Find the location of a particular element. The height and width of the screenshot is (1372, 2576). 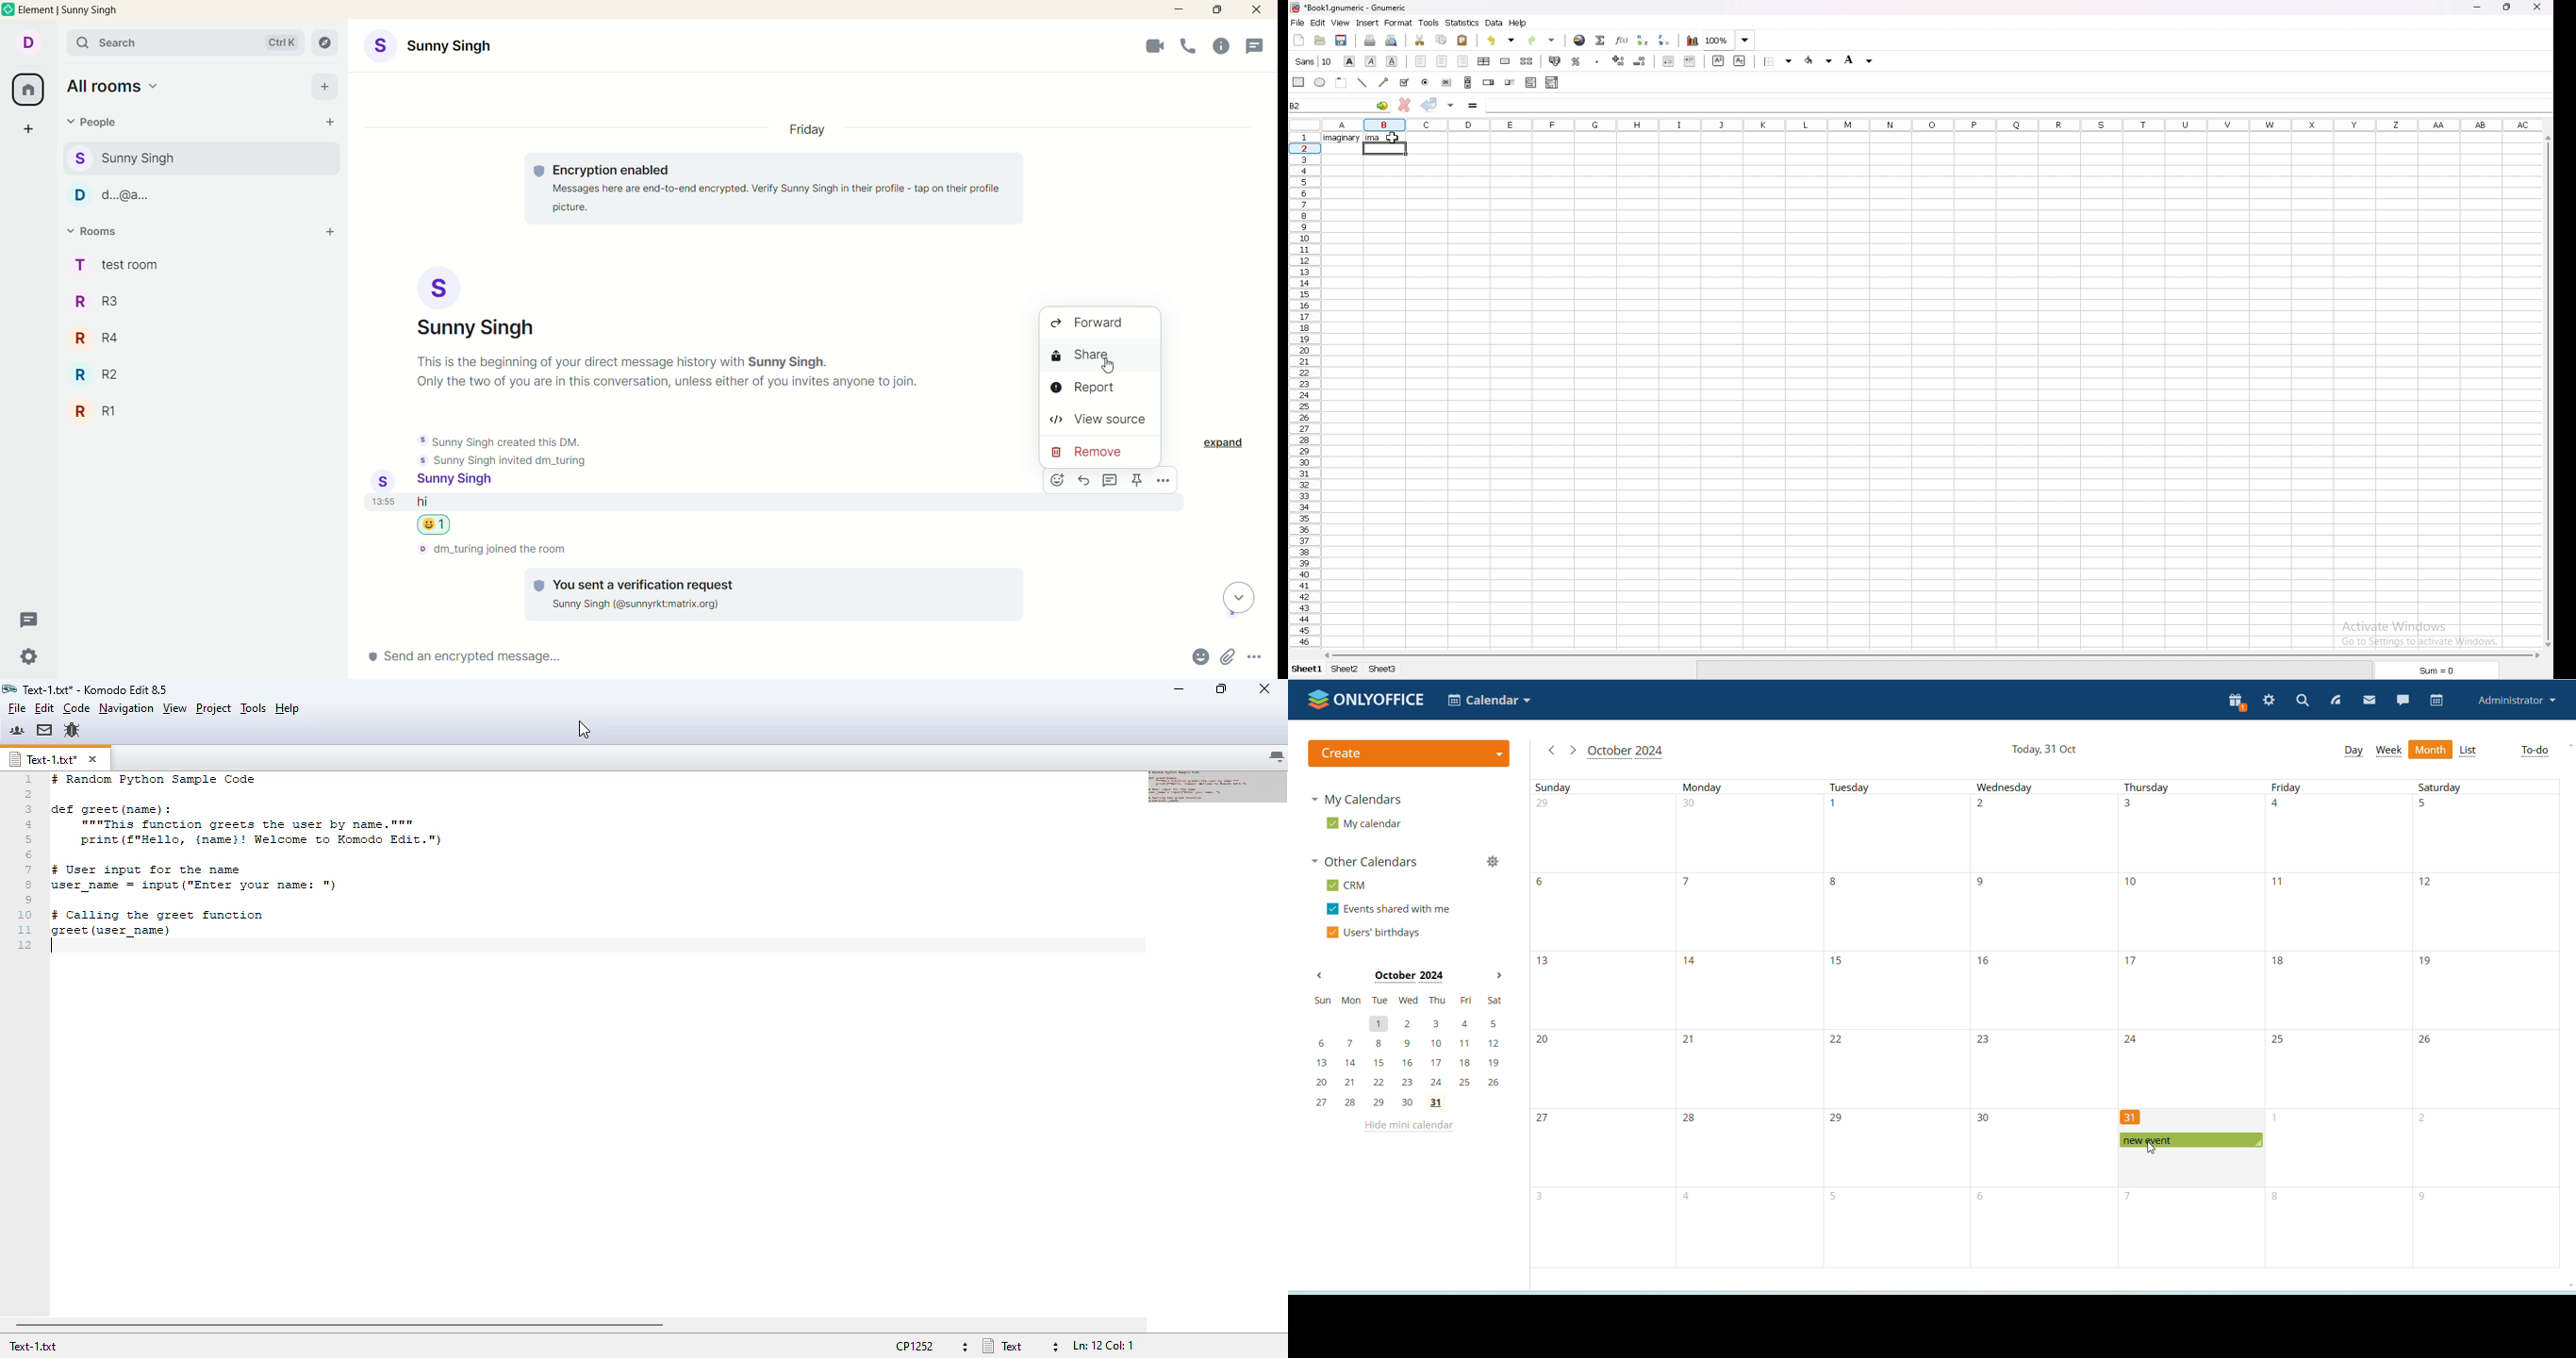

start chat is located at coordinates (322, 123).